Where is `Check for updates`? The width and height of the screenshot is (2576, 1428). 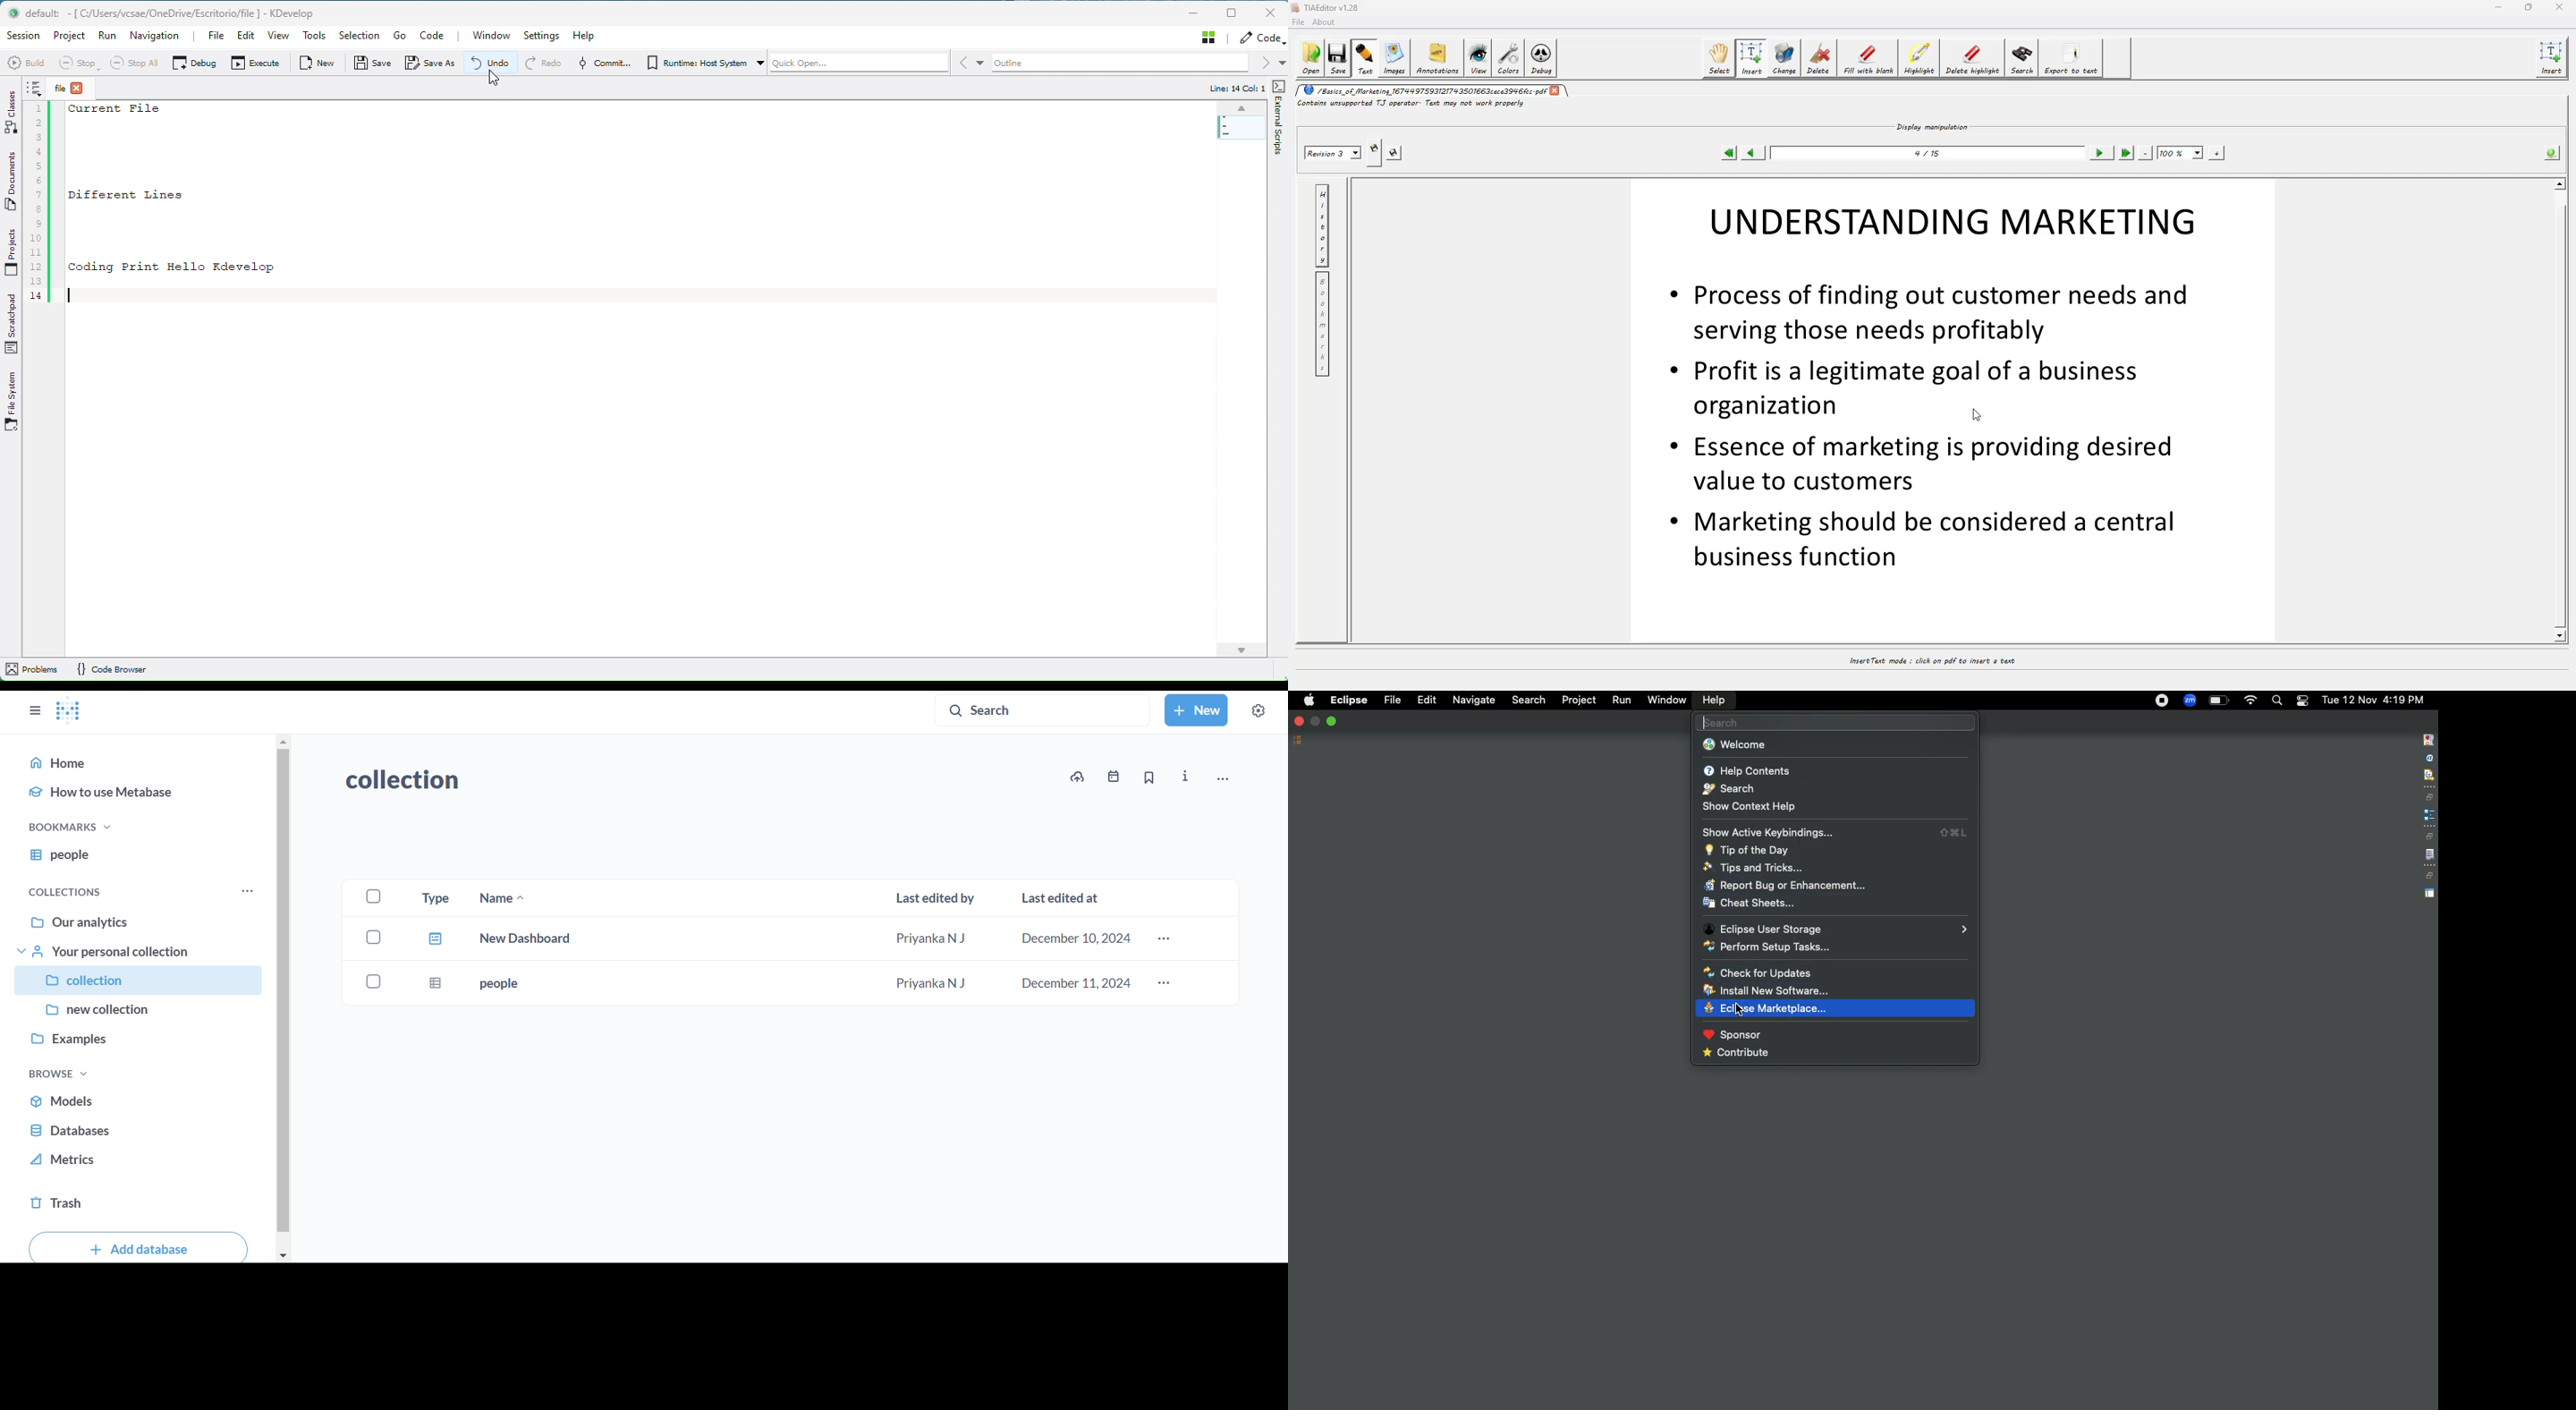 Check for updates is located at coordinates (1755, 972).